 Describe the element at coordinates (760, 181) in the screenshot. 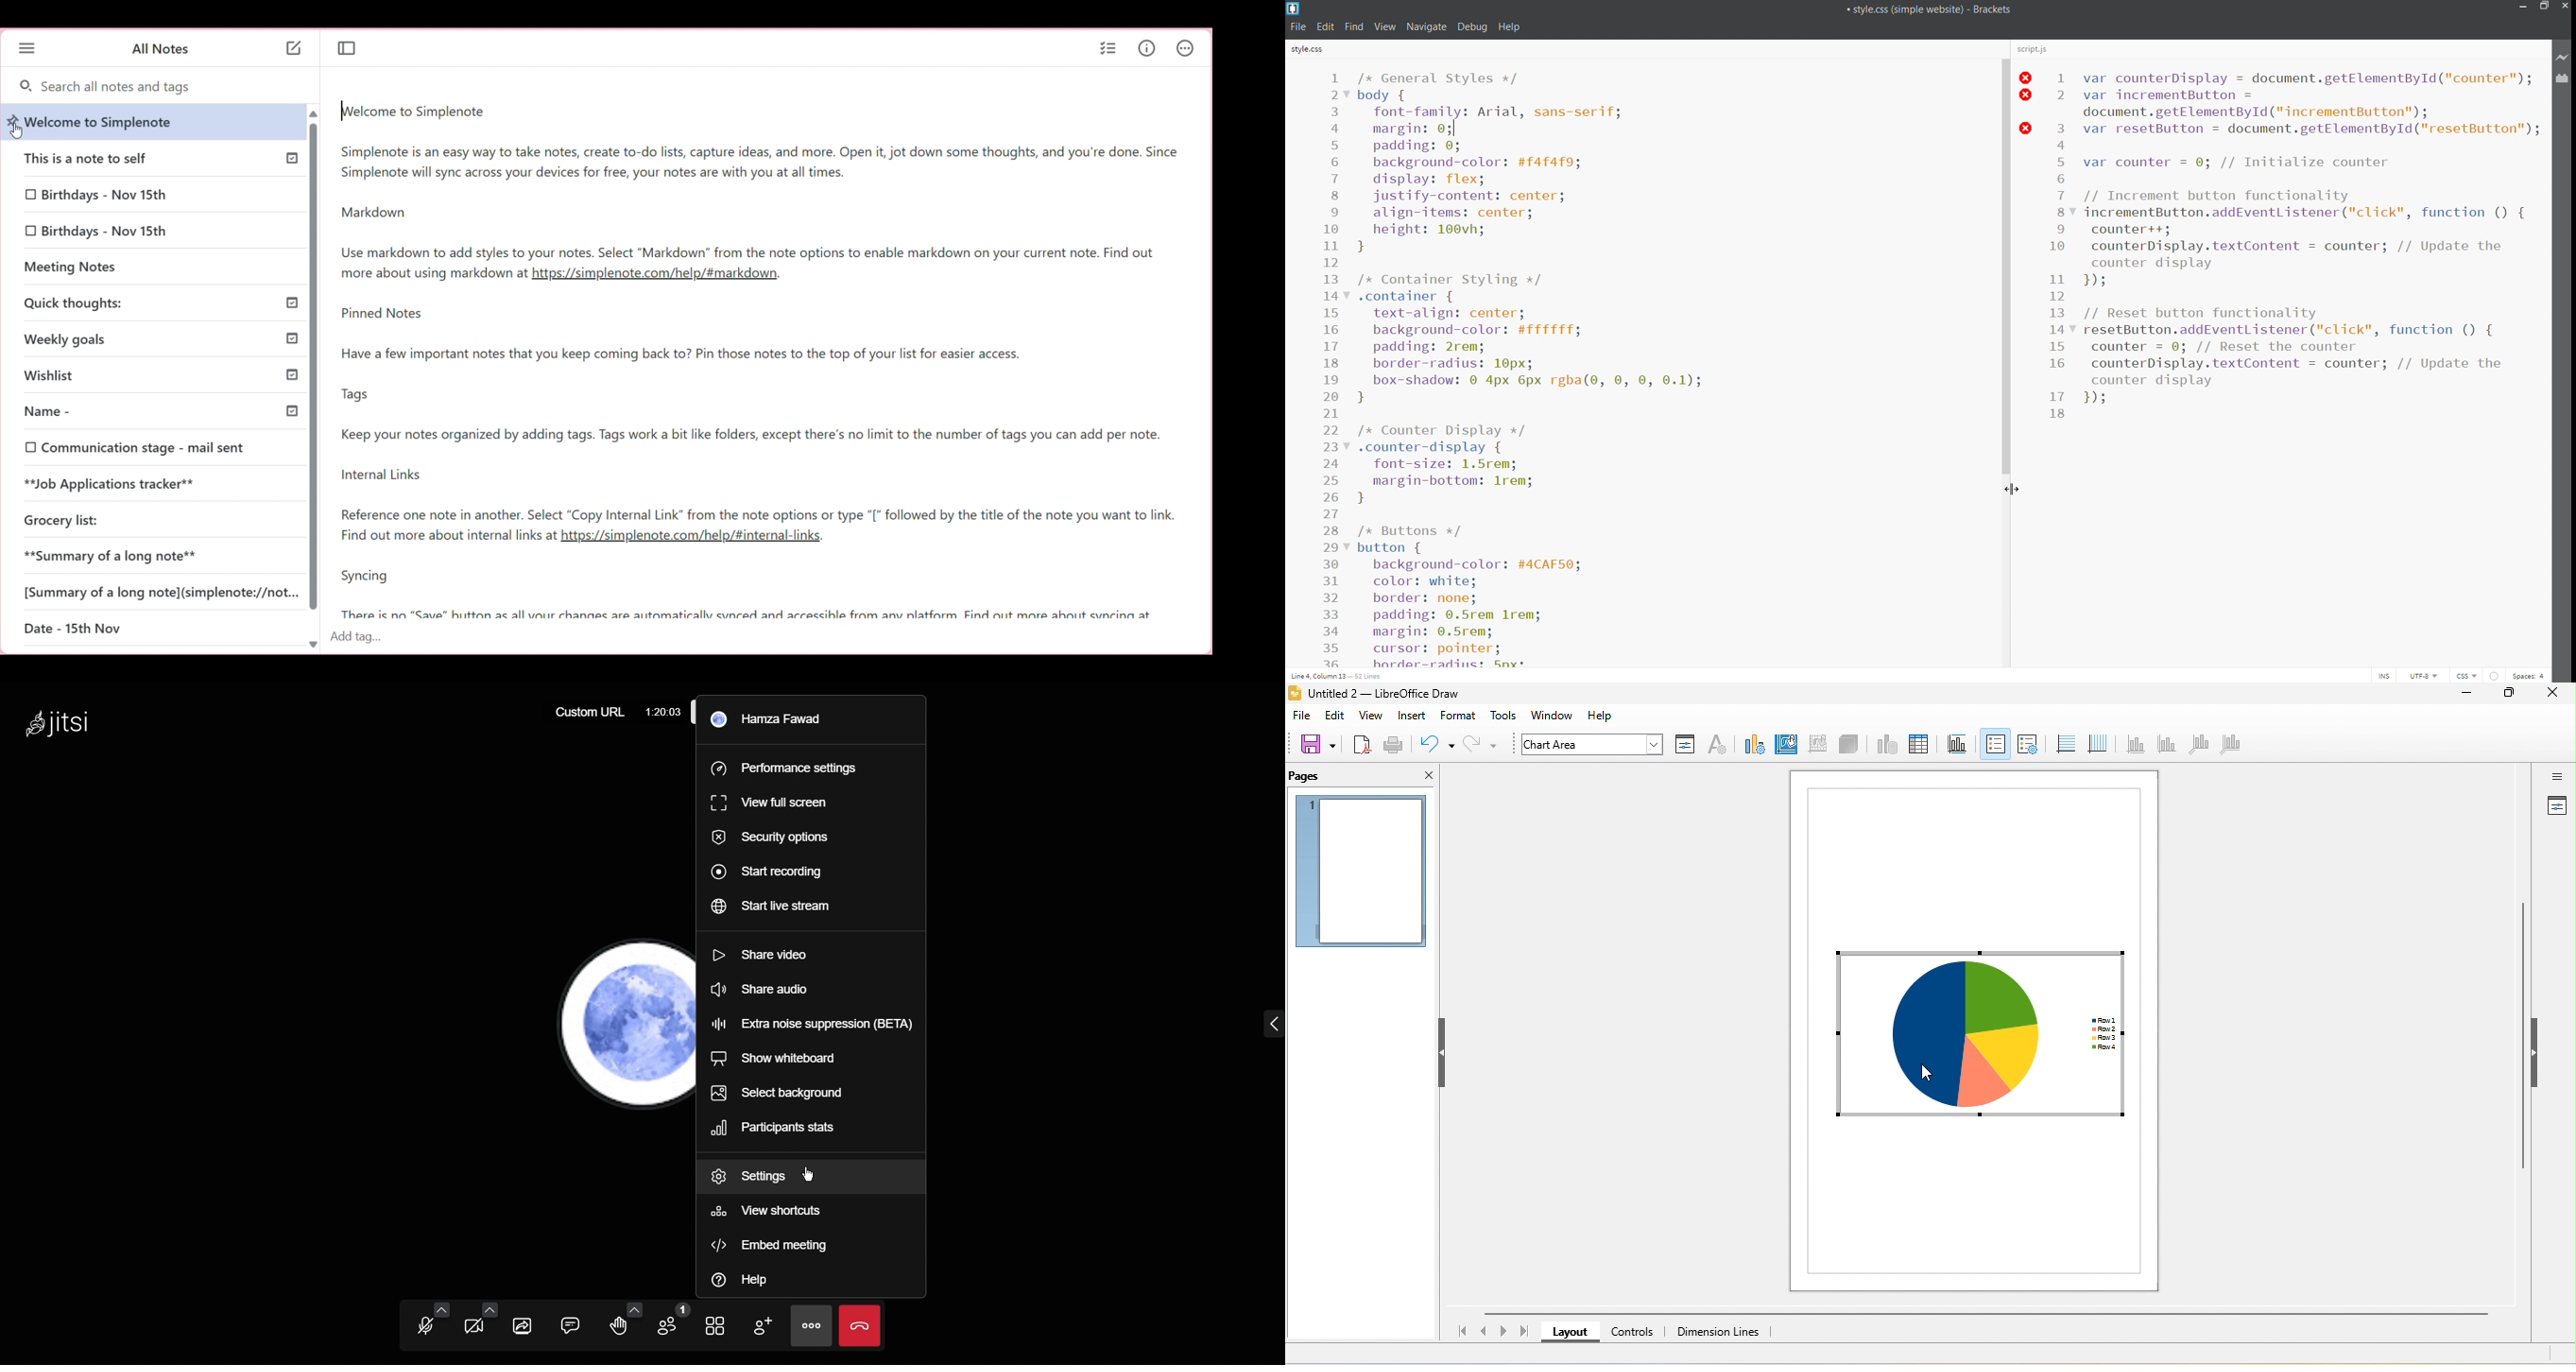

I see `Welcome to Simplenote-Note1` at that location.